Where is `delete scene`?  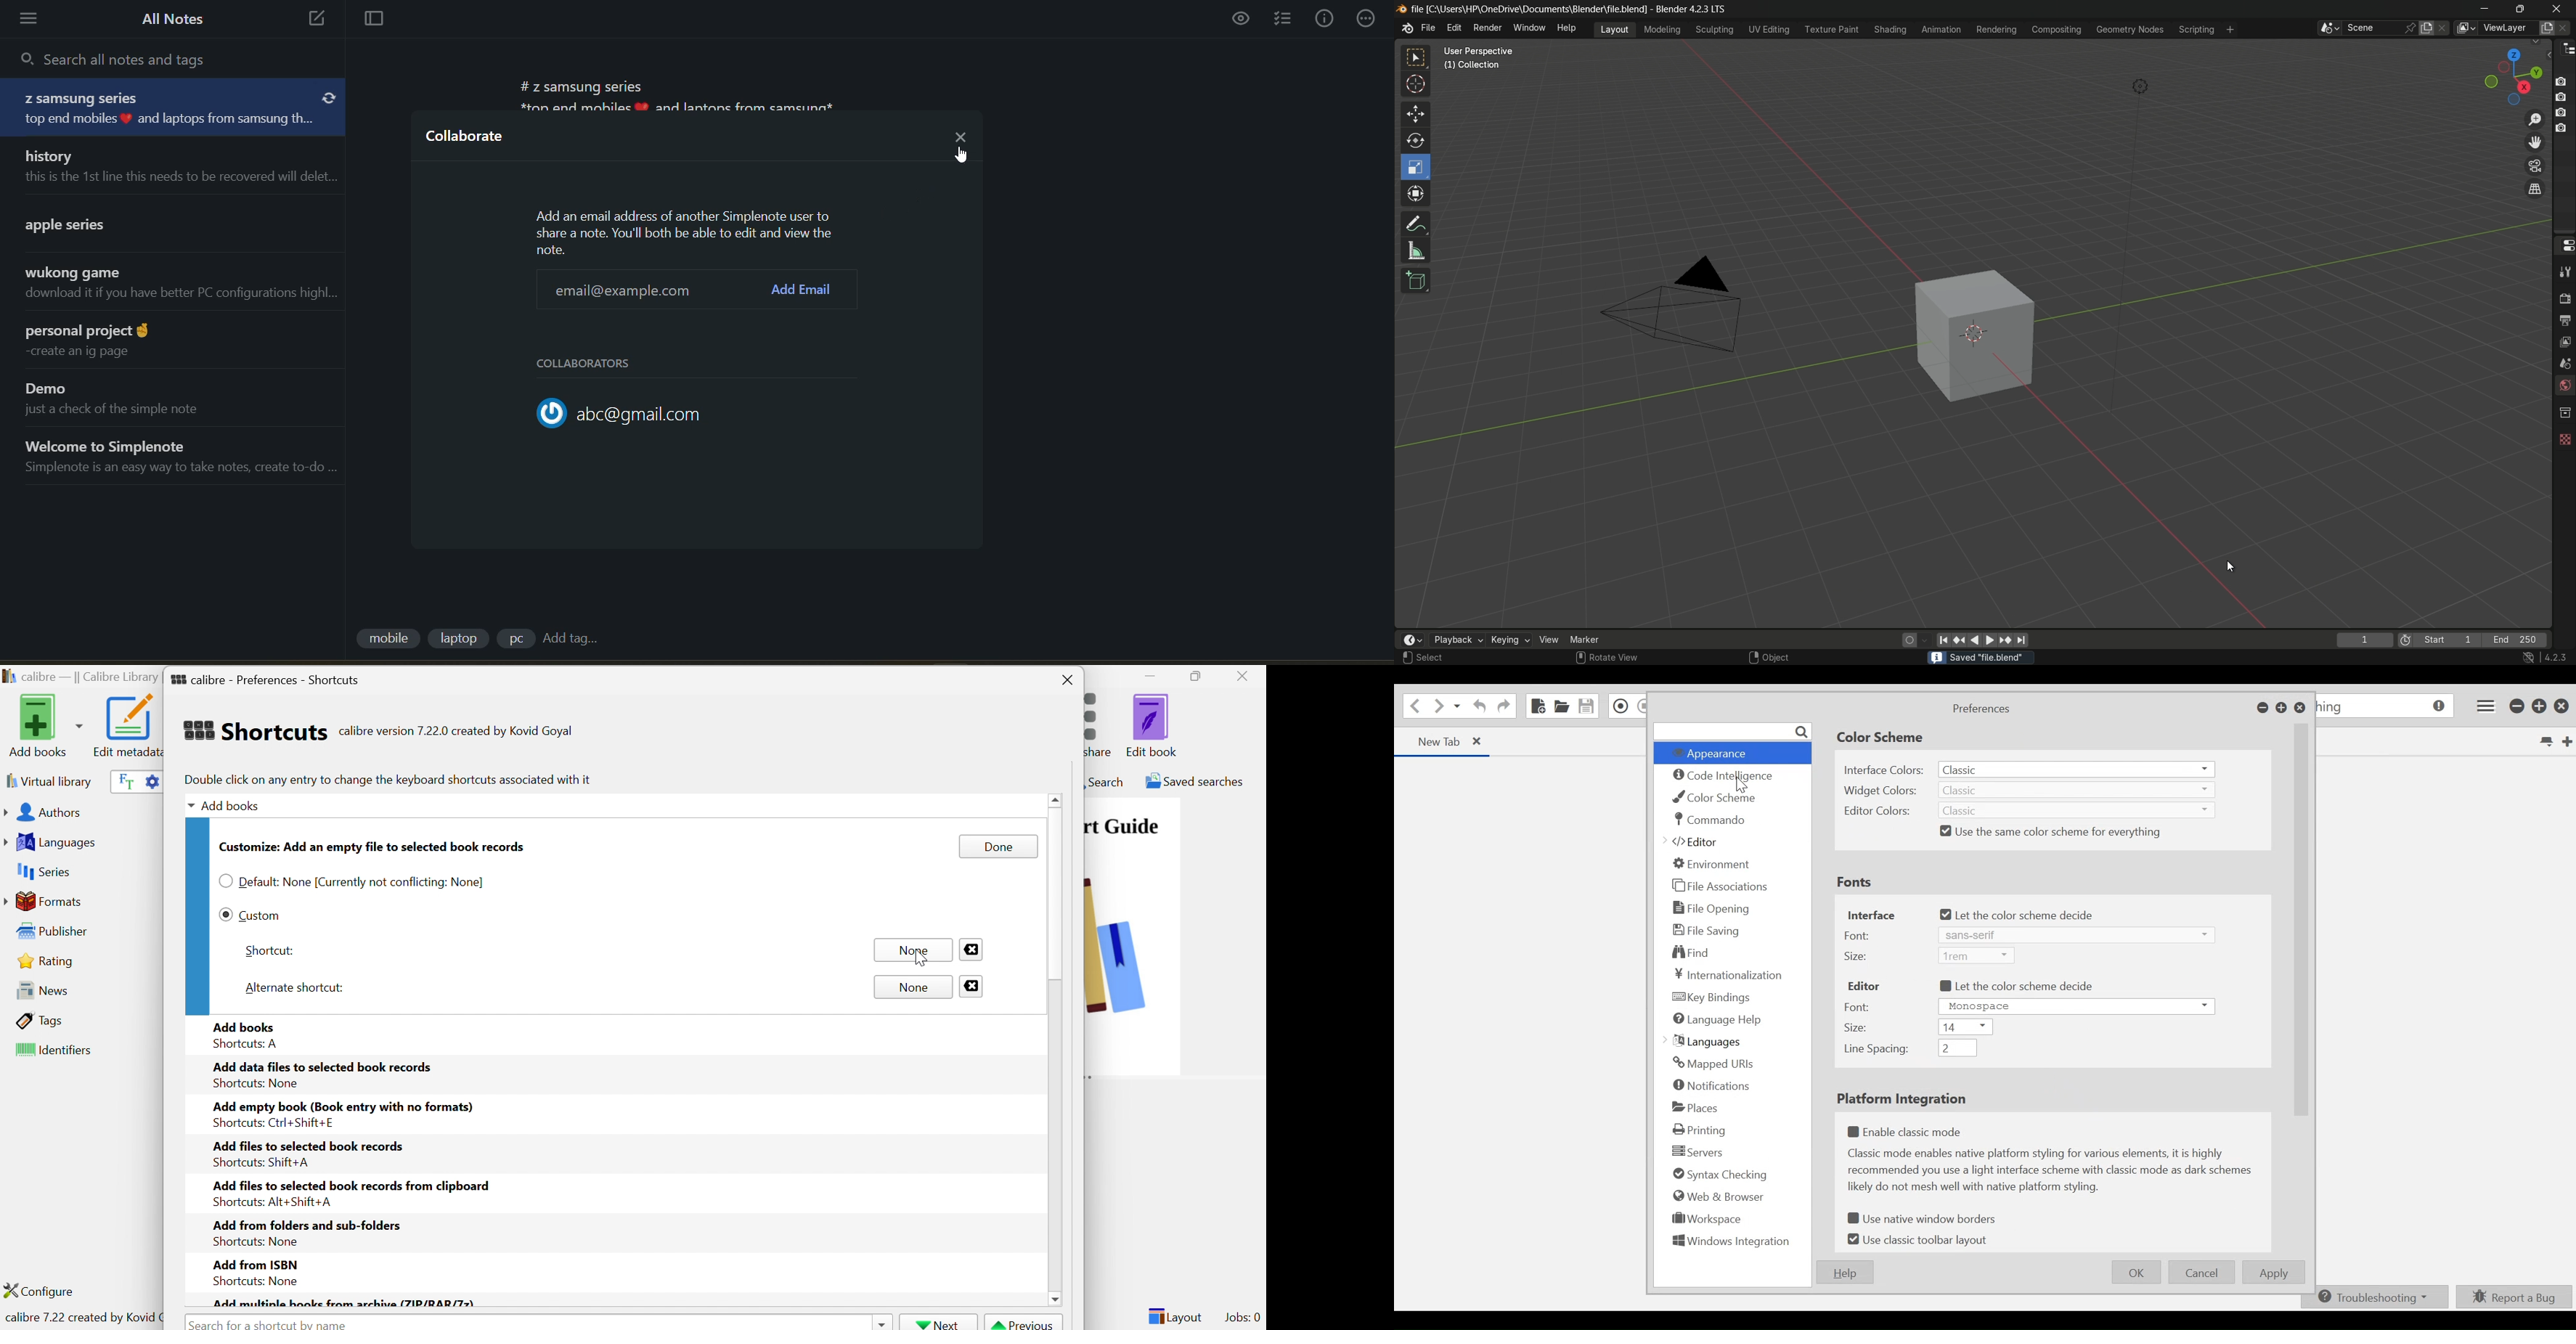
delete scene is located at coordinates (2444, 28).